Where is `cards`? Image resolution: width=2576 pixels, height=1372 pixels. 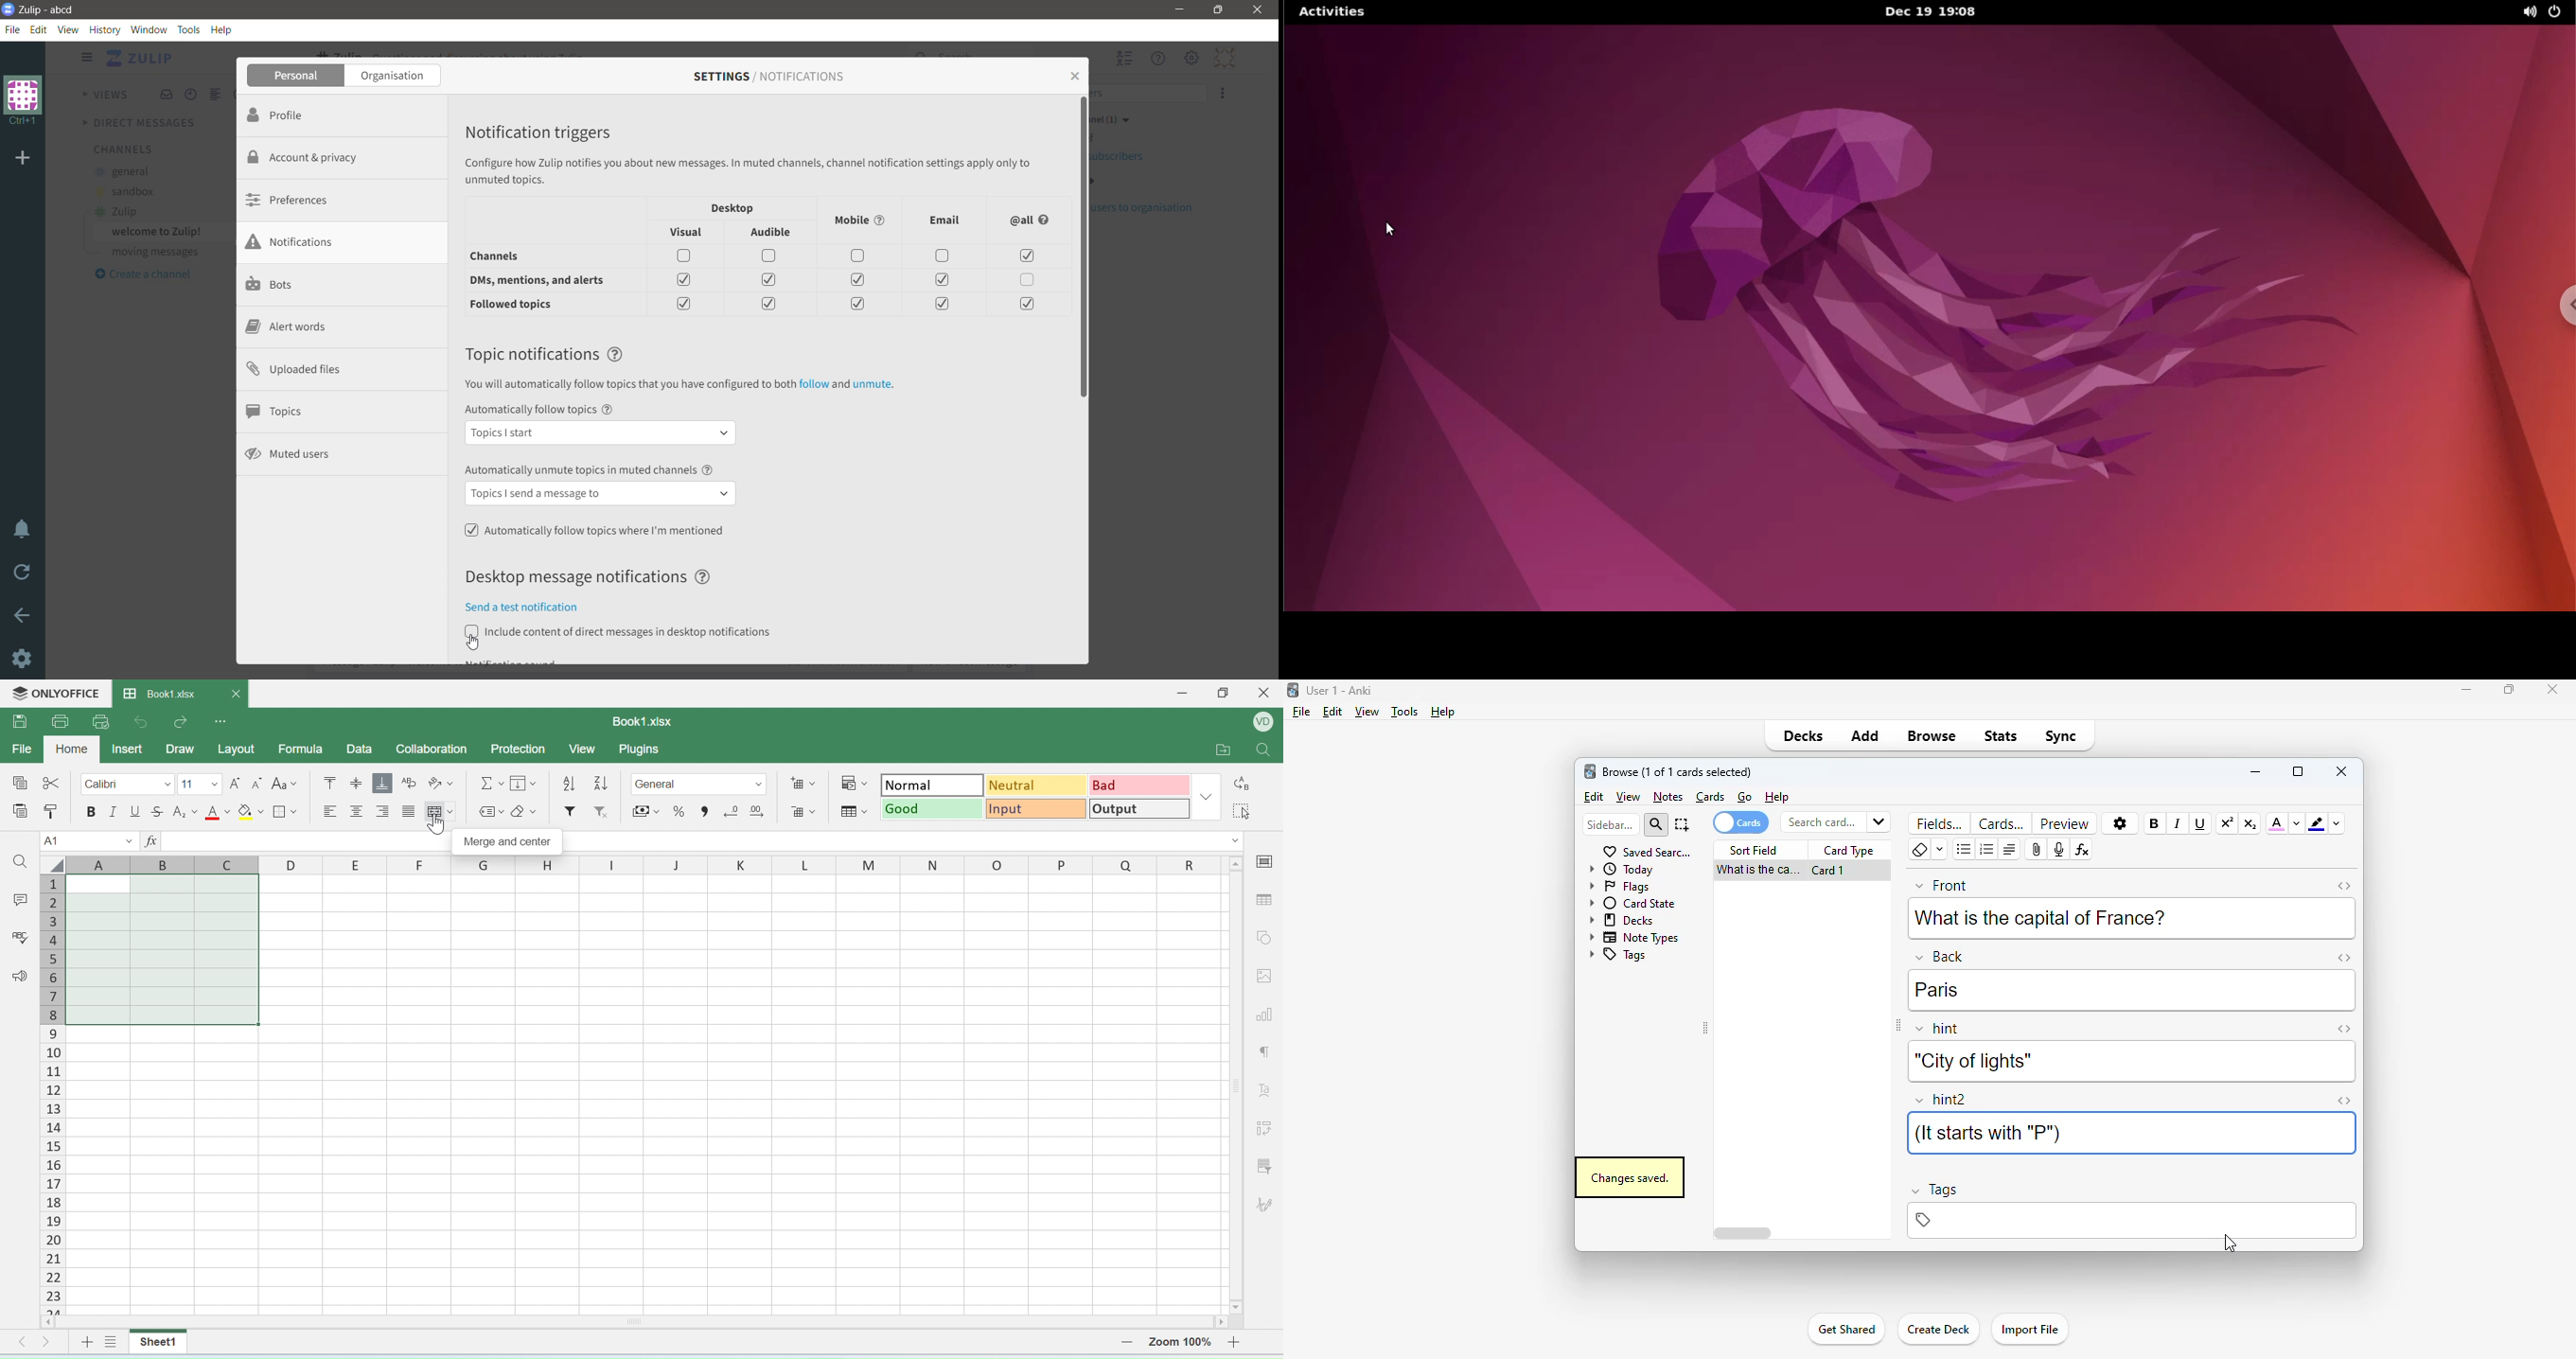 cards is located at coordinates (1739, 822).